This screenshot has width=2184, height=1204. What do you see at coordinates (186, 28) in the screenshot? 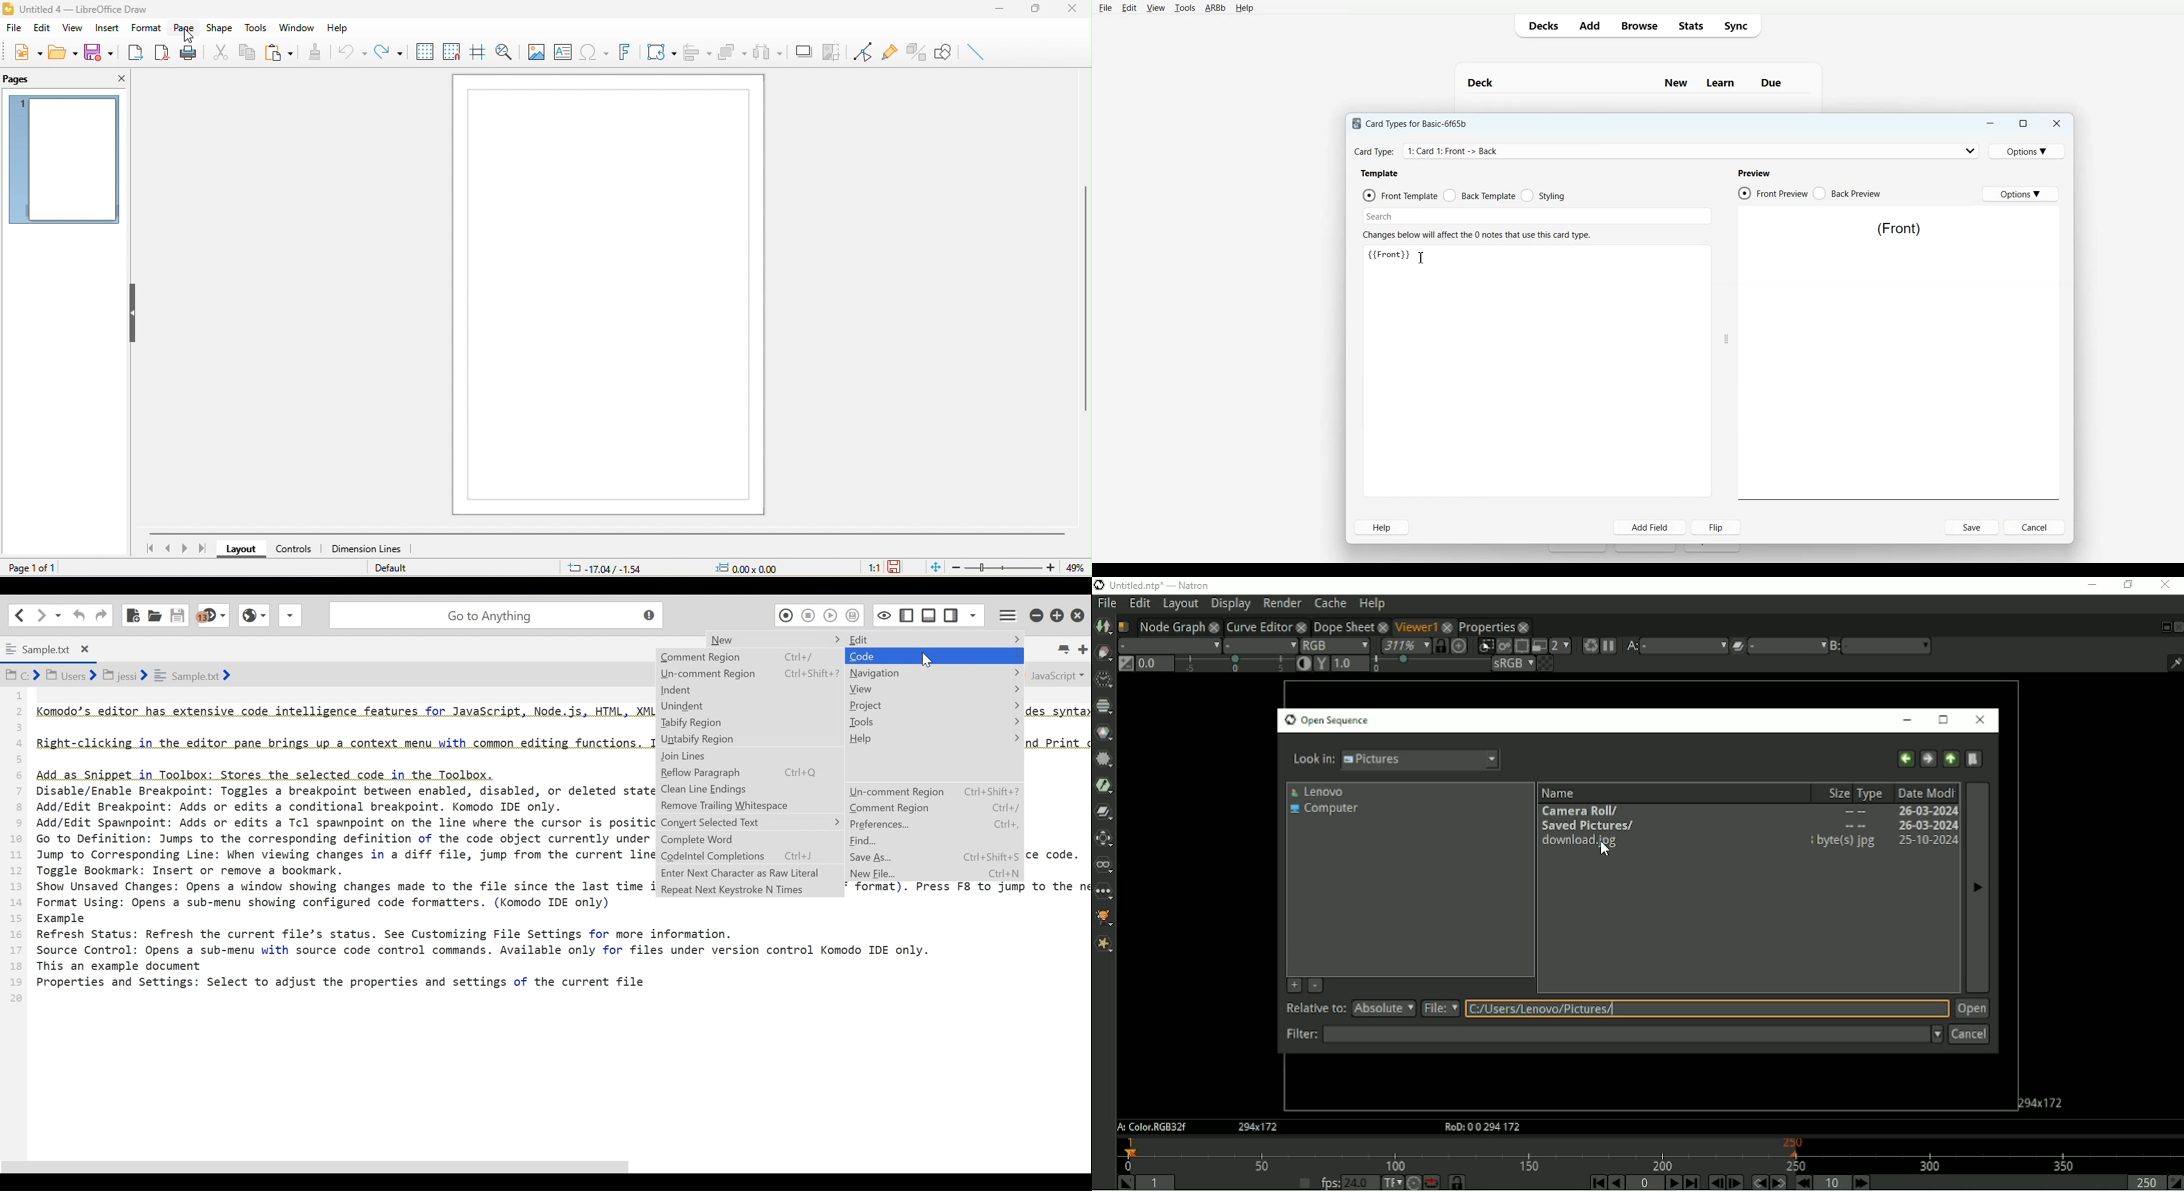
I see `page` at bounding box center [186, 28].